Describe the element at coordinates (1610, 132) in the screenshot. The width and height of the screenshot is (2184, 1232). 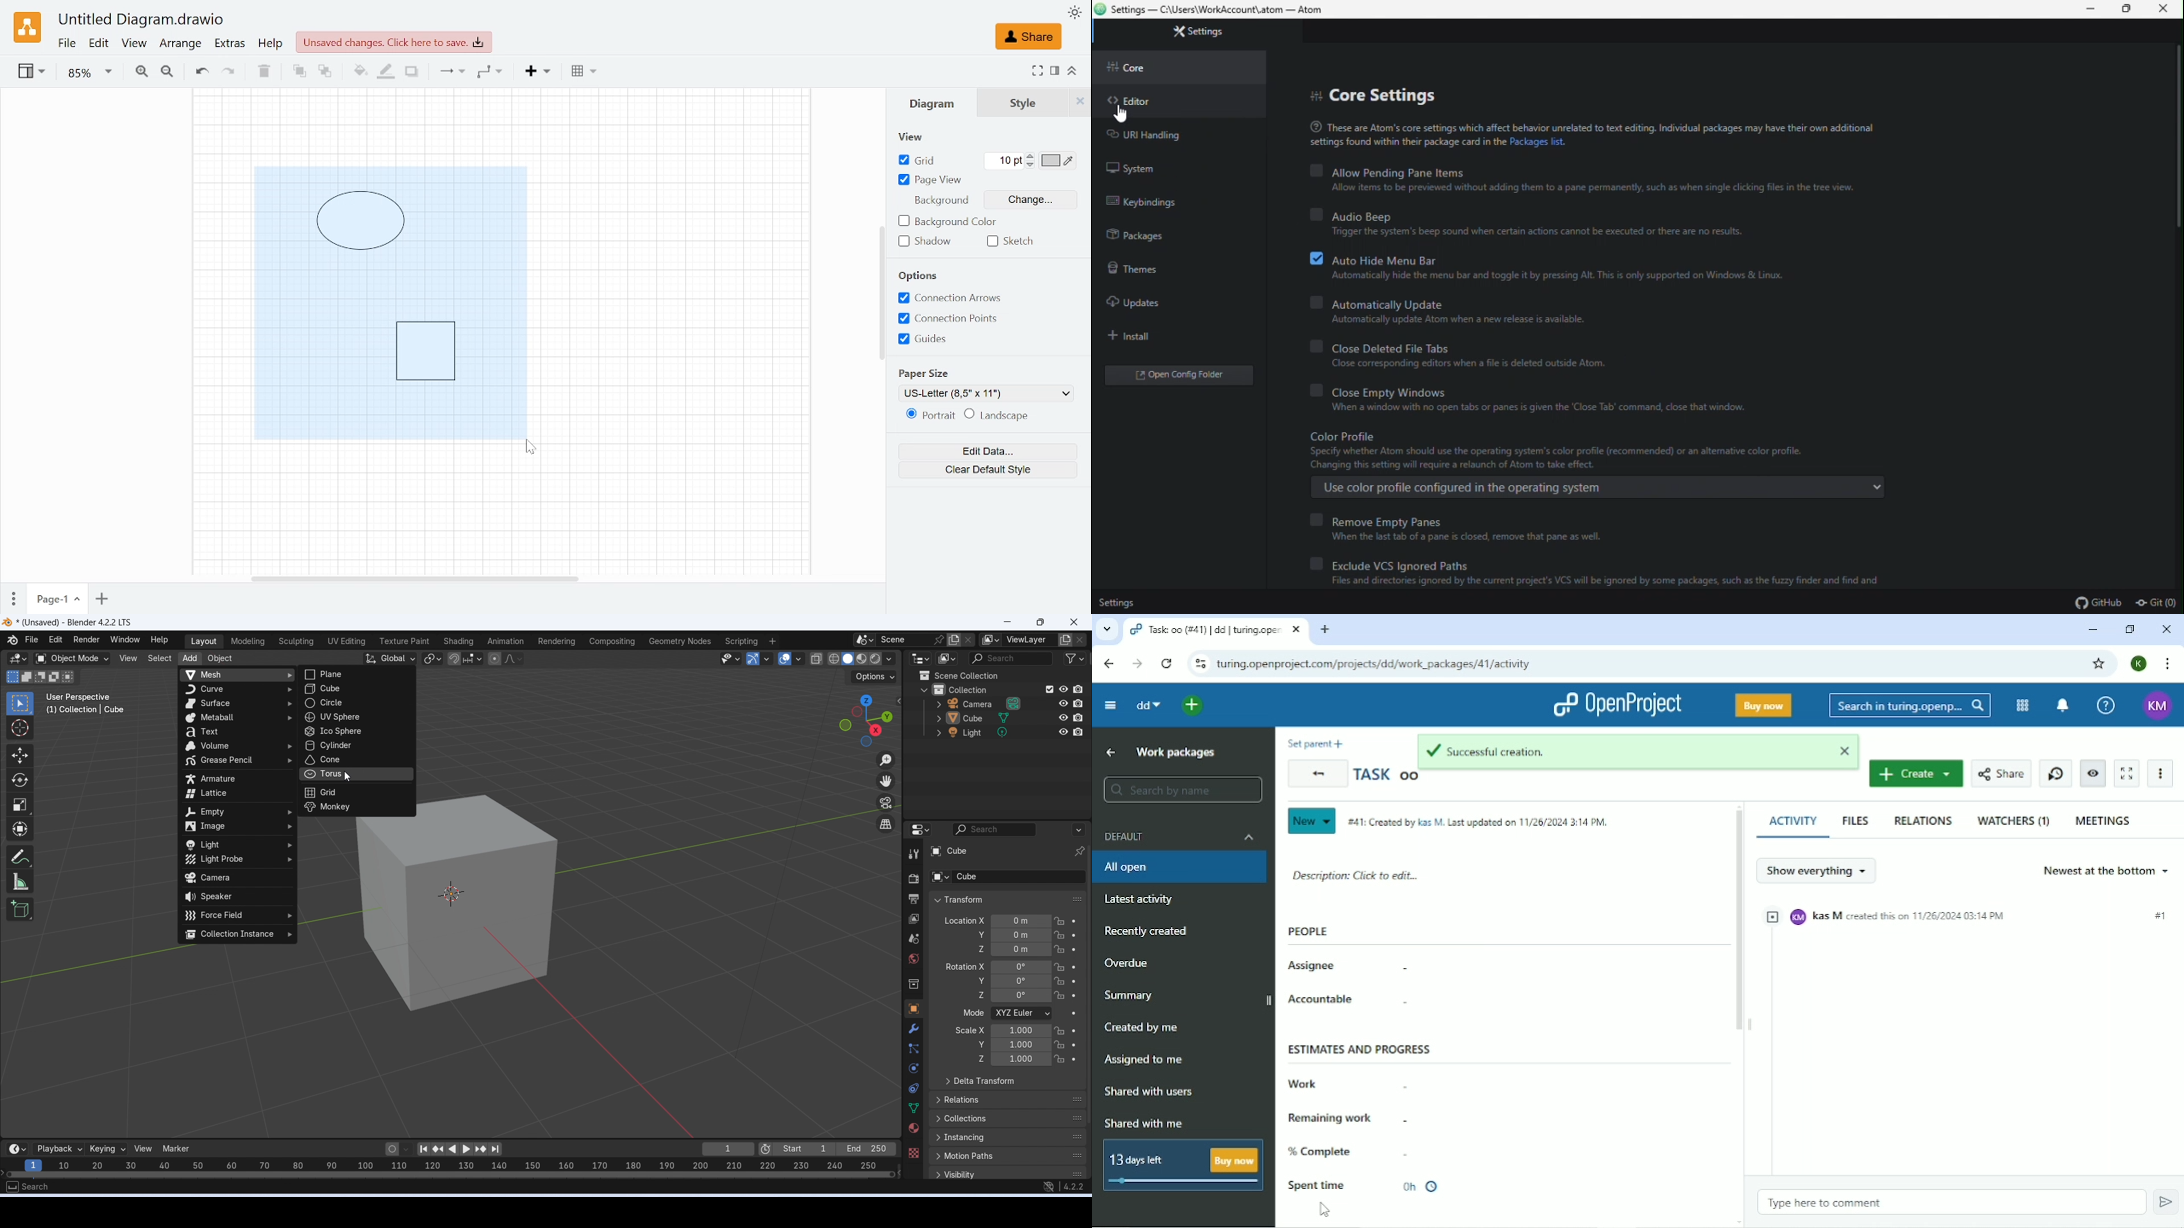
I see `® These are Atom's core settings which affect behavior unrelated to text editing. Individual packages may have their own additionalsettings found within ter package card in the Packages list.` at that location.